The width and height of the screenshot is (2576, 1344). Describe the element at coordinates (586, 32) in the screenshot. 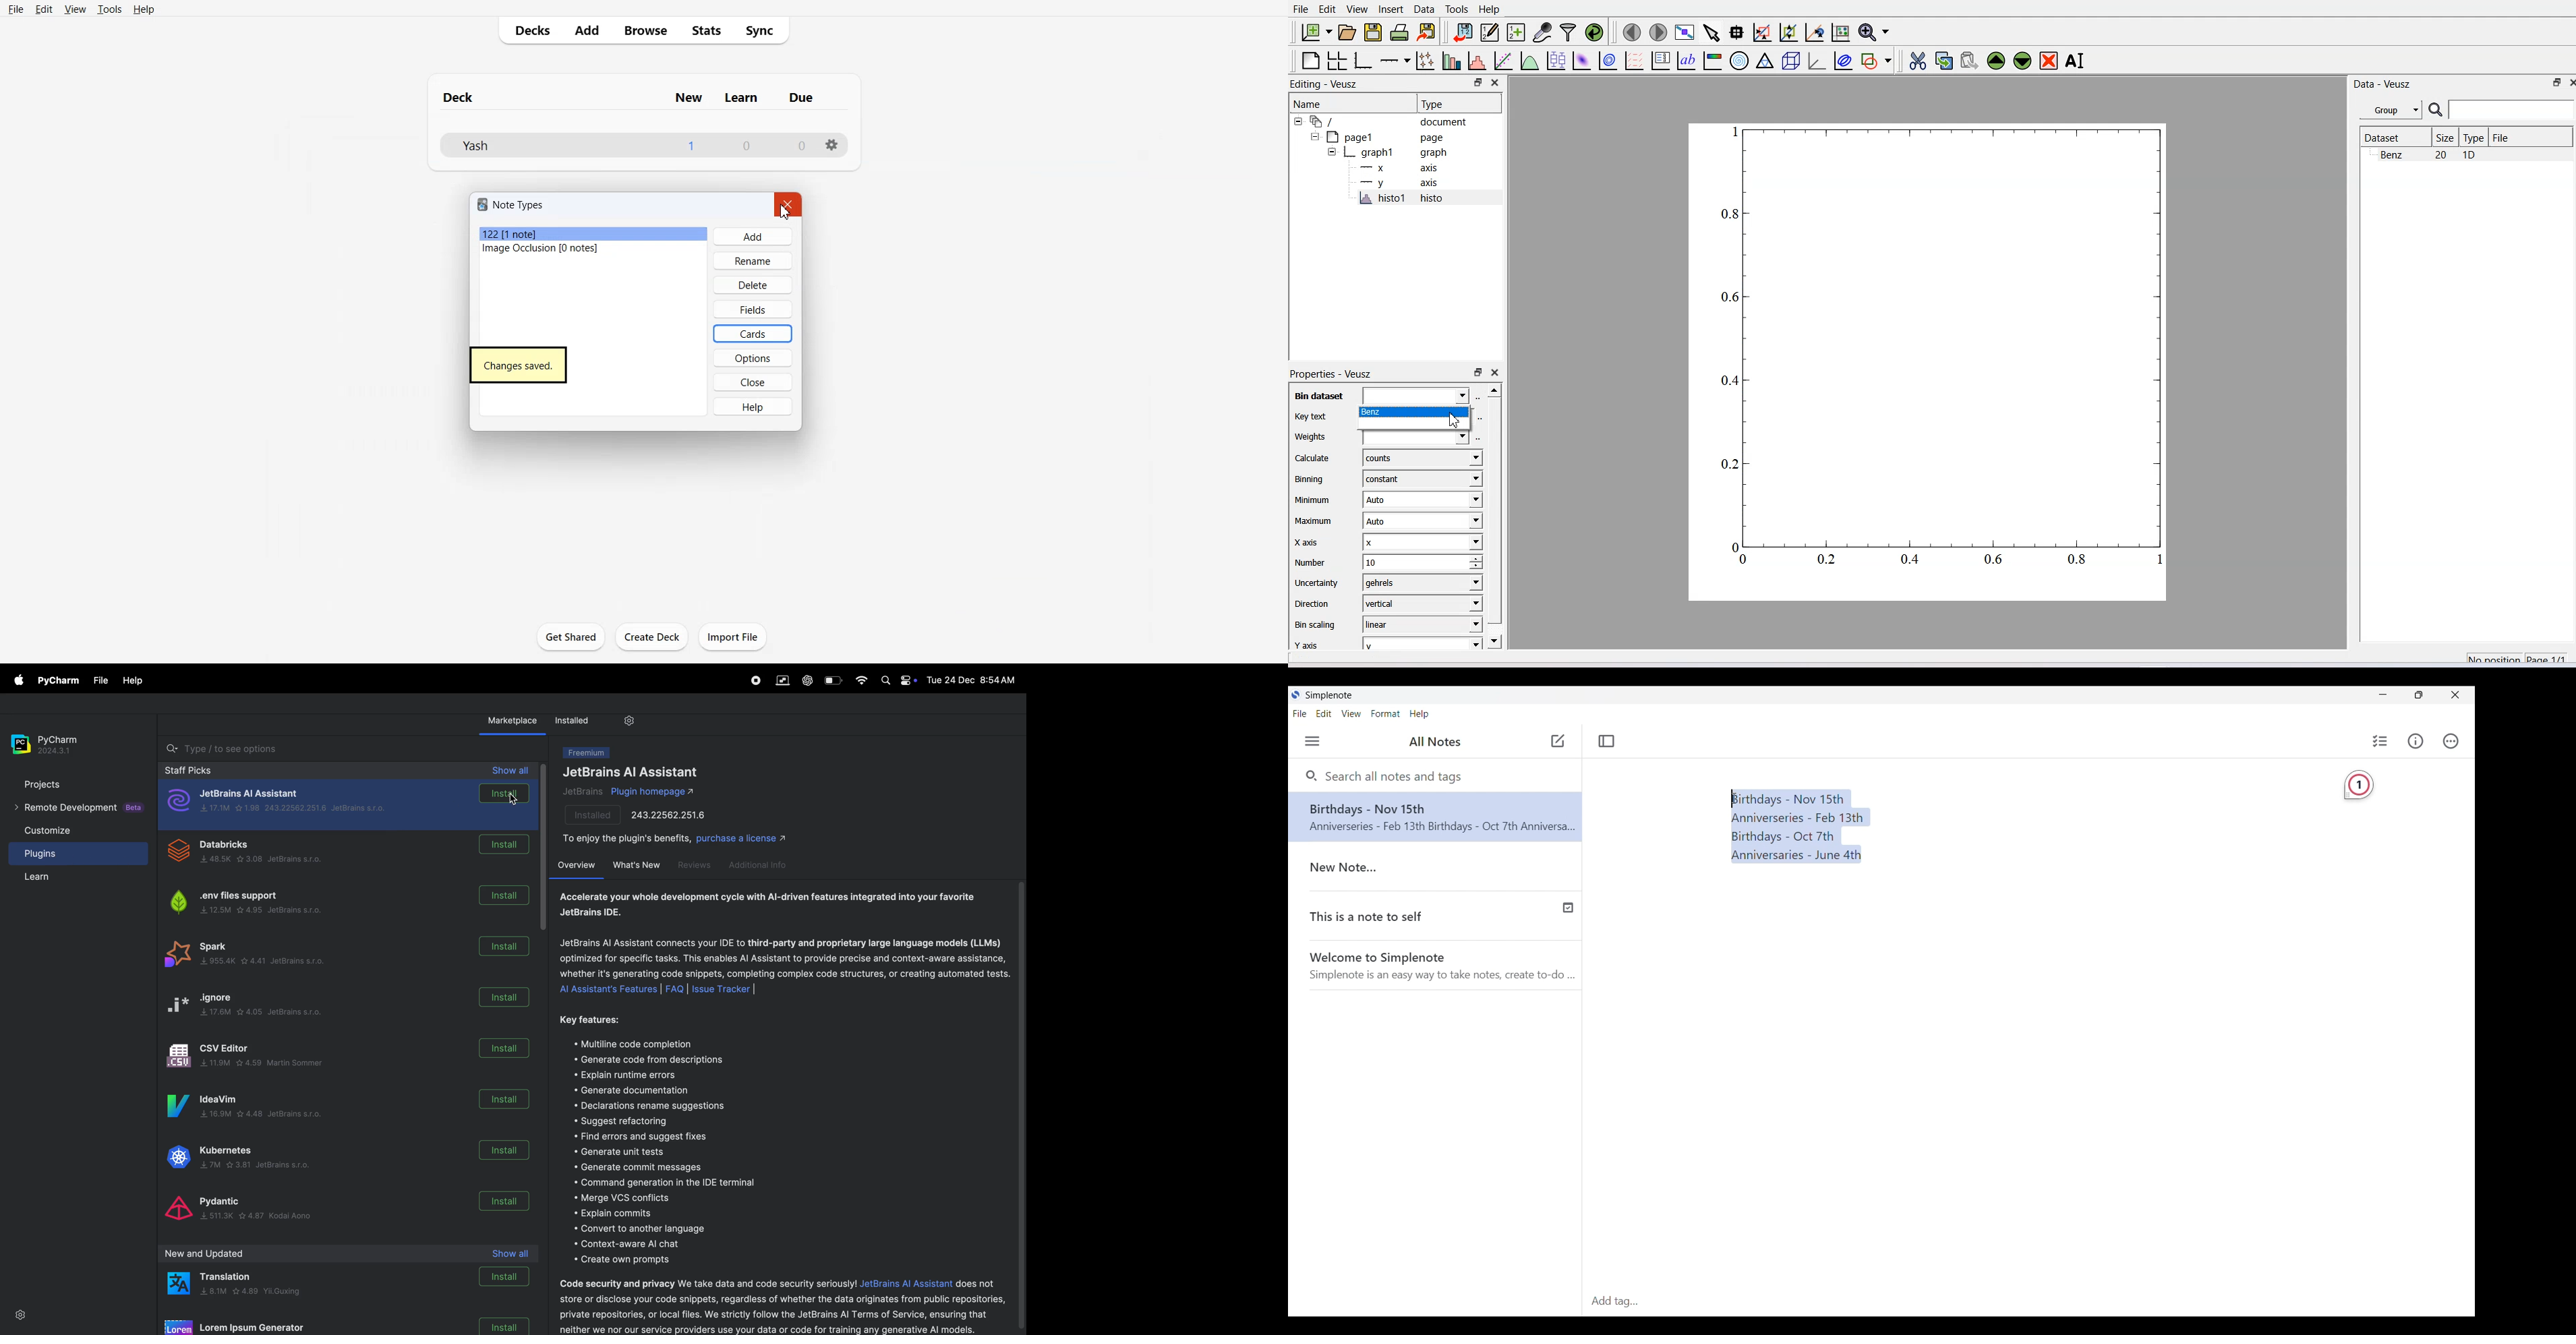

I see `Add` at that location.